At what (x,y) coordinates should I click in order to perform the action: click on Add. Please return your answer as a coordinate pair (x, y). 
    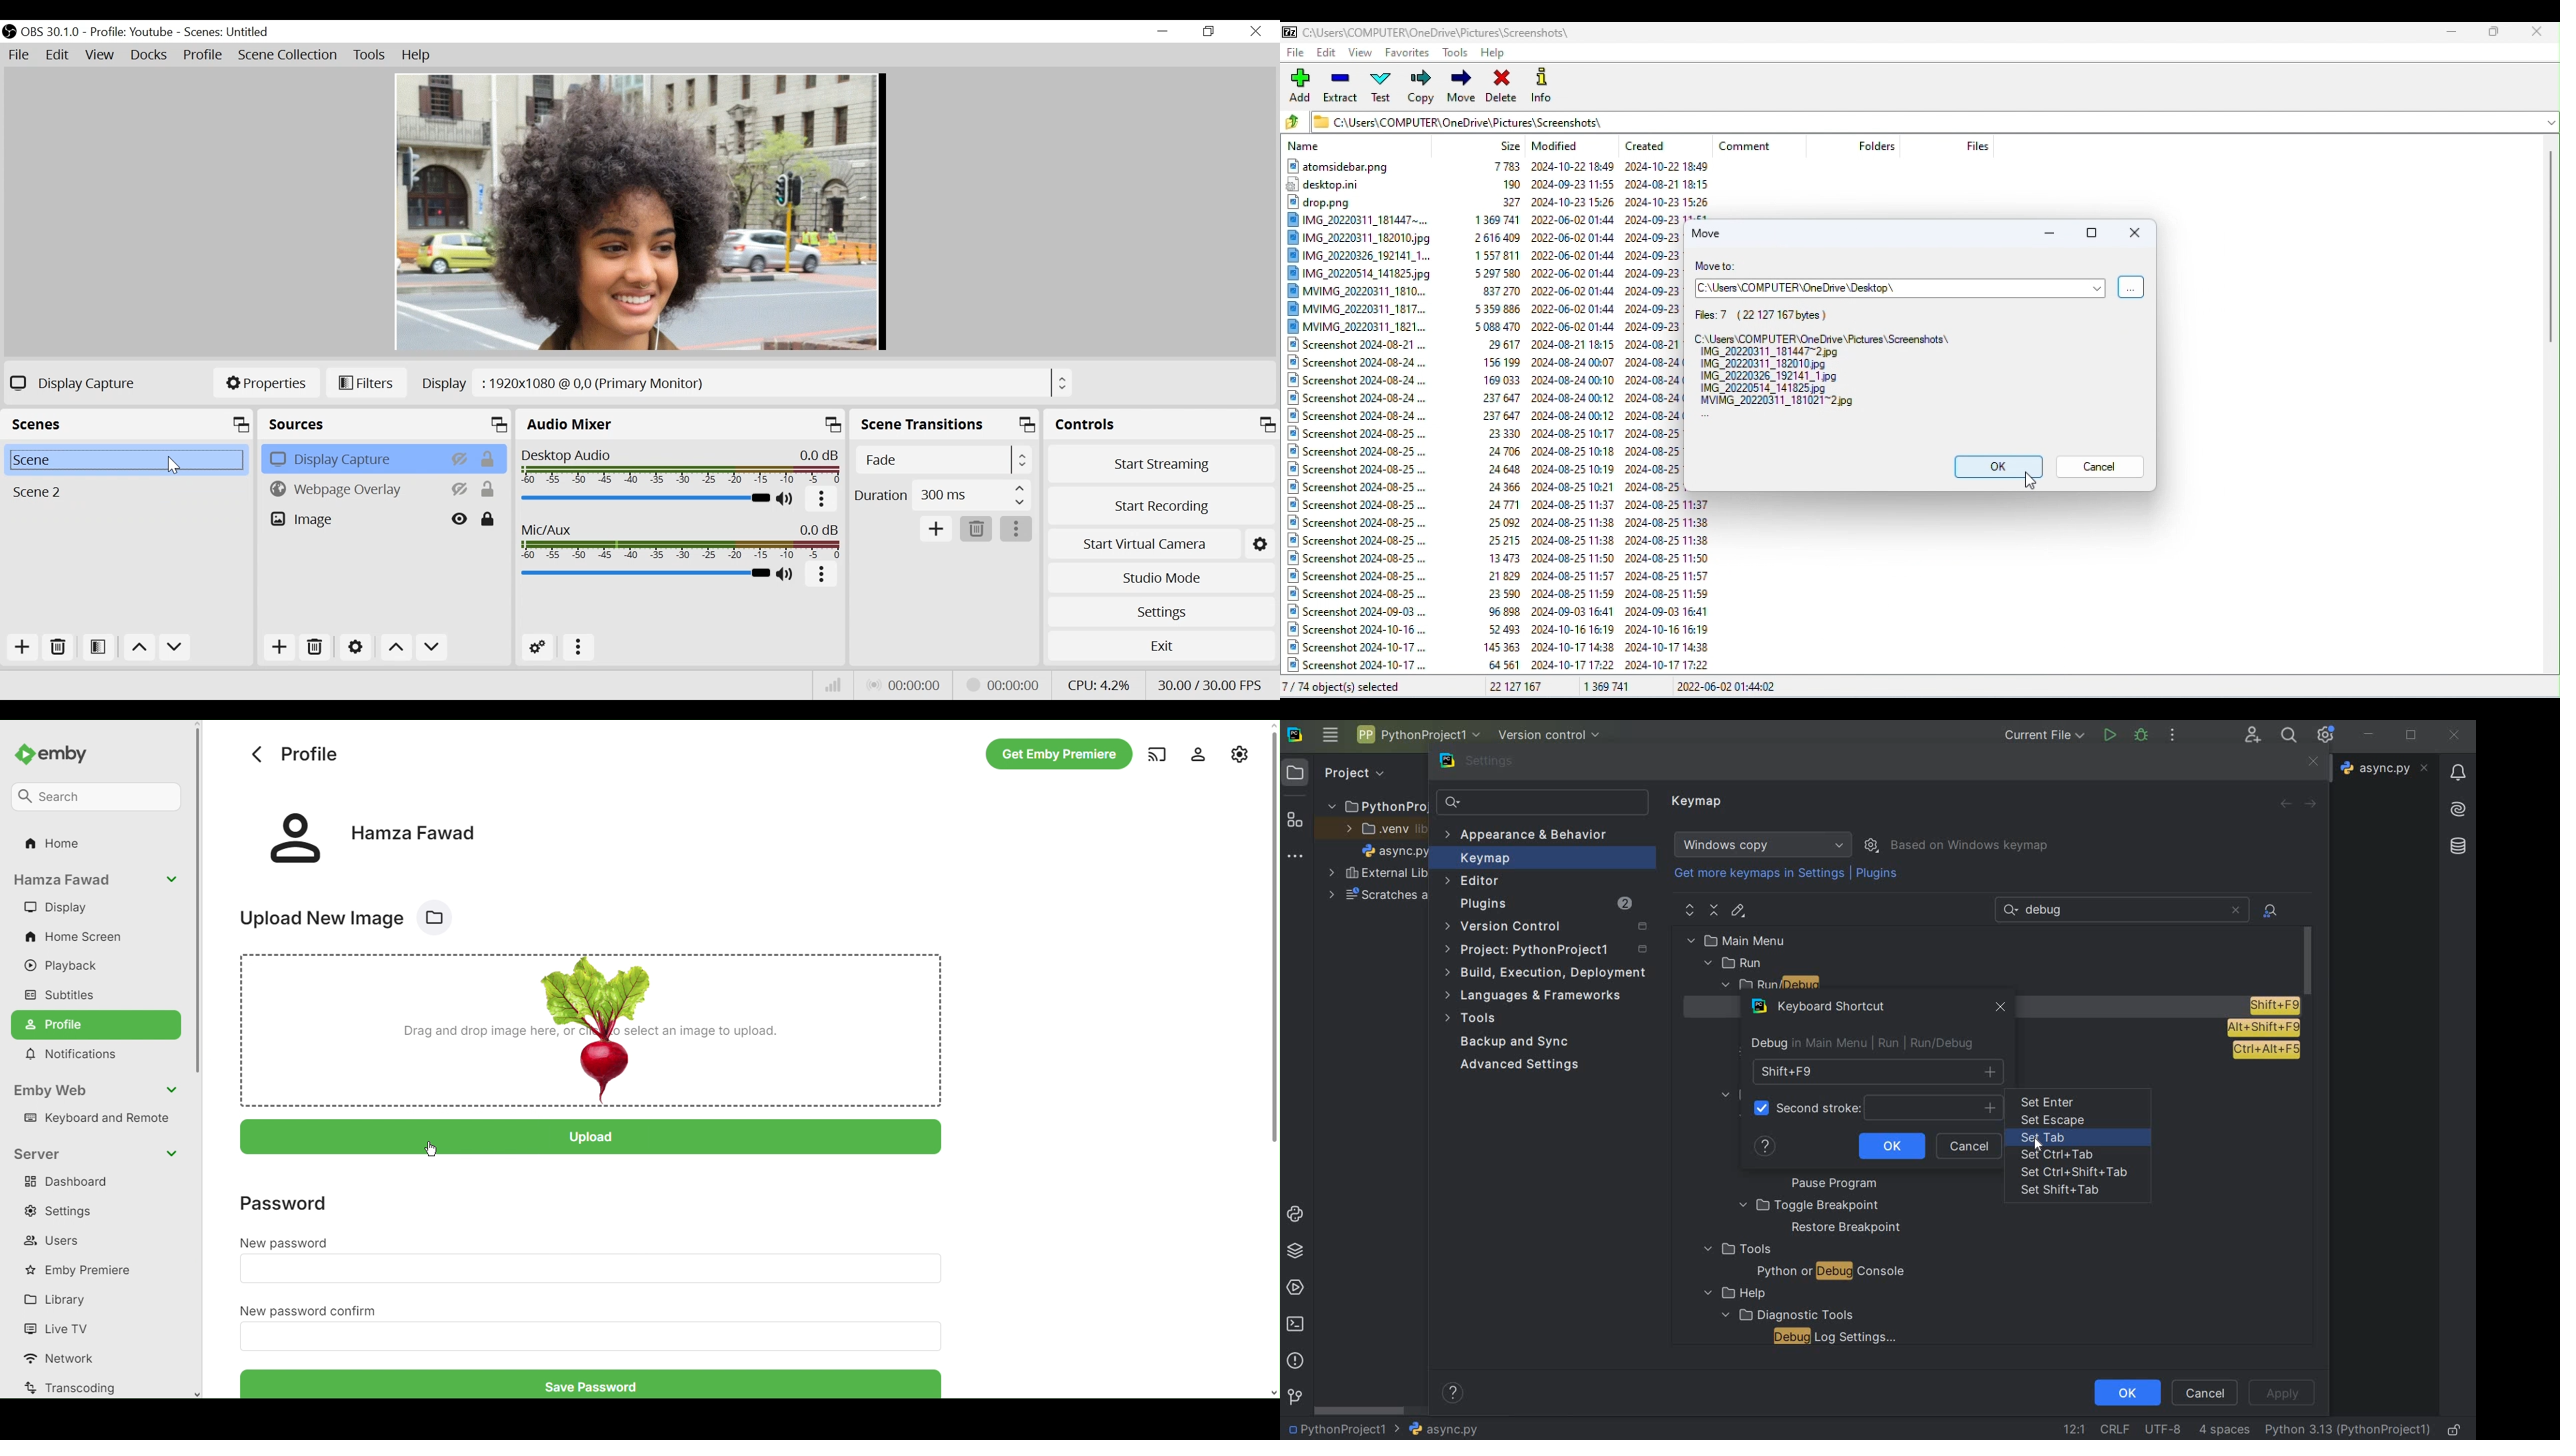
    Looking at the image, I should click on (281, 646).